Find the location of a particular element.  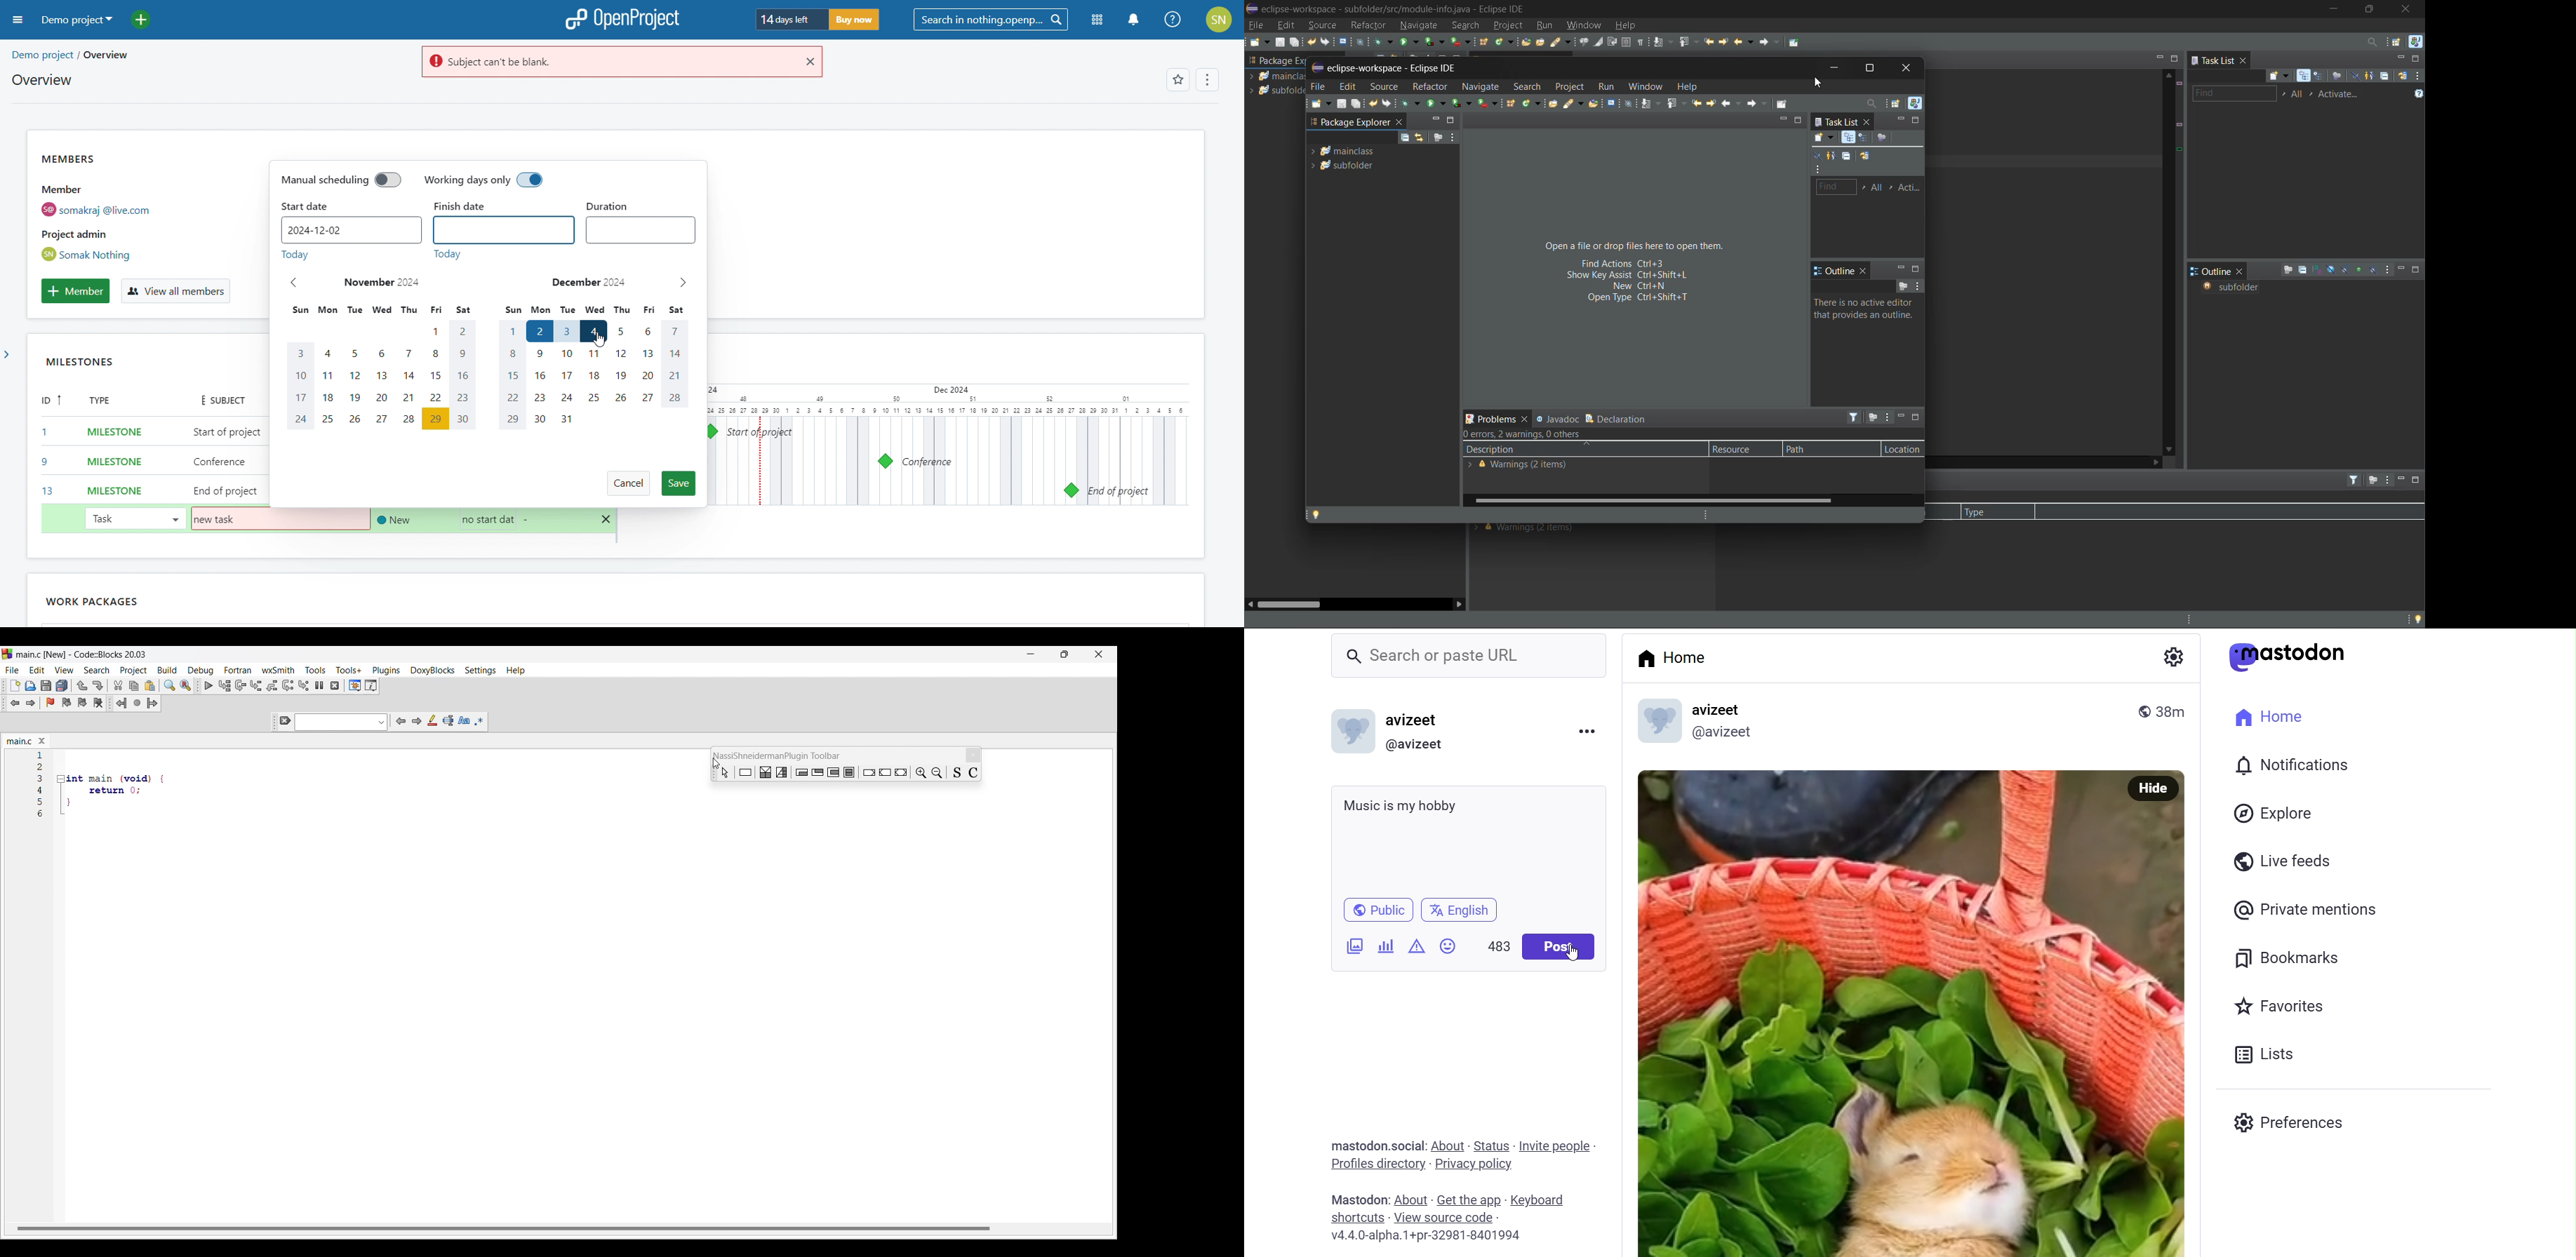

Cut is located at coordinates (118, 685).